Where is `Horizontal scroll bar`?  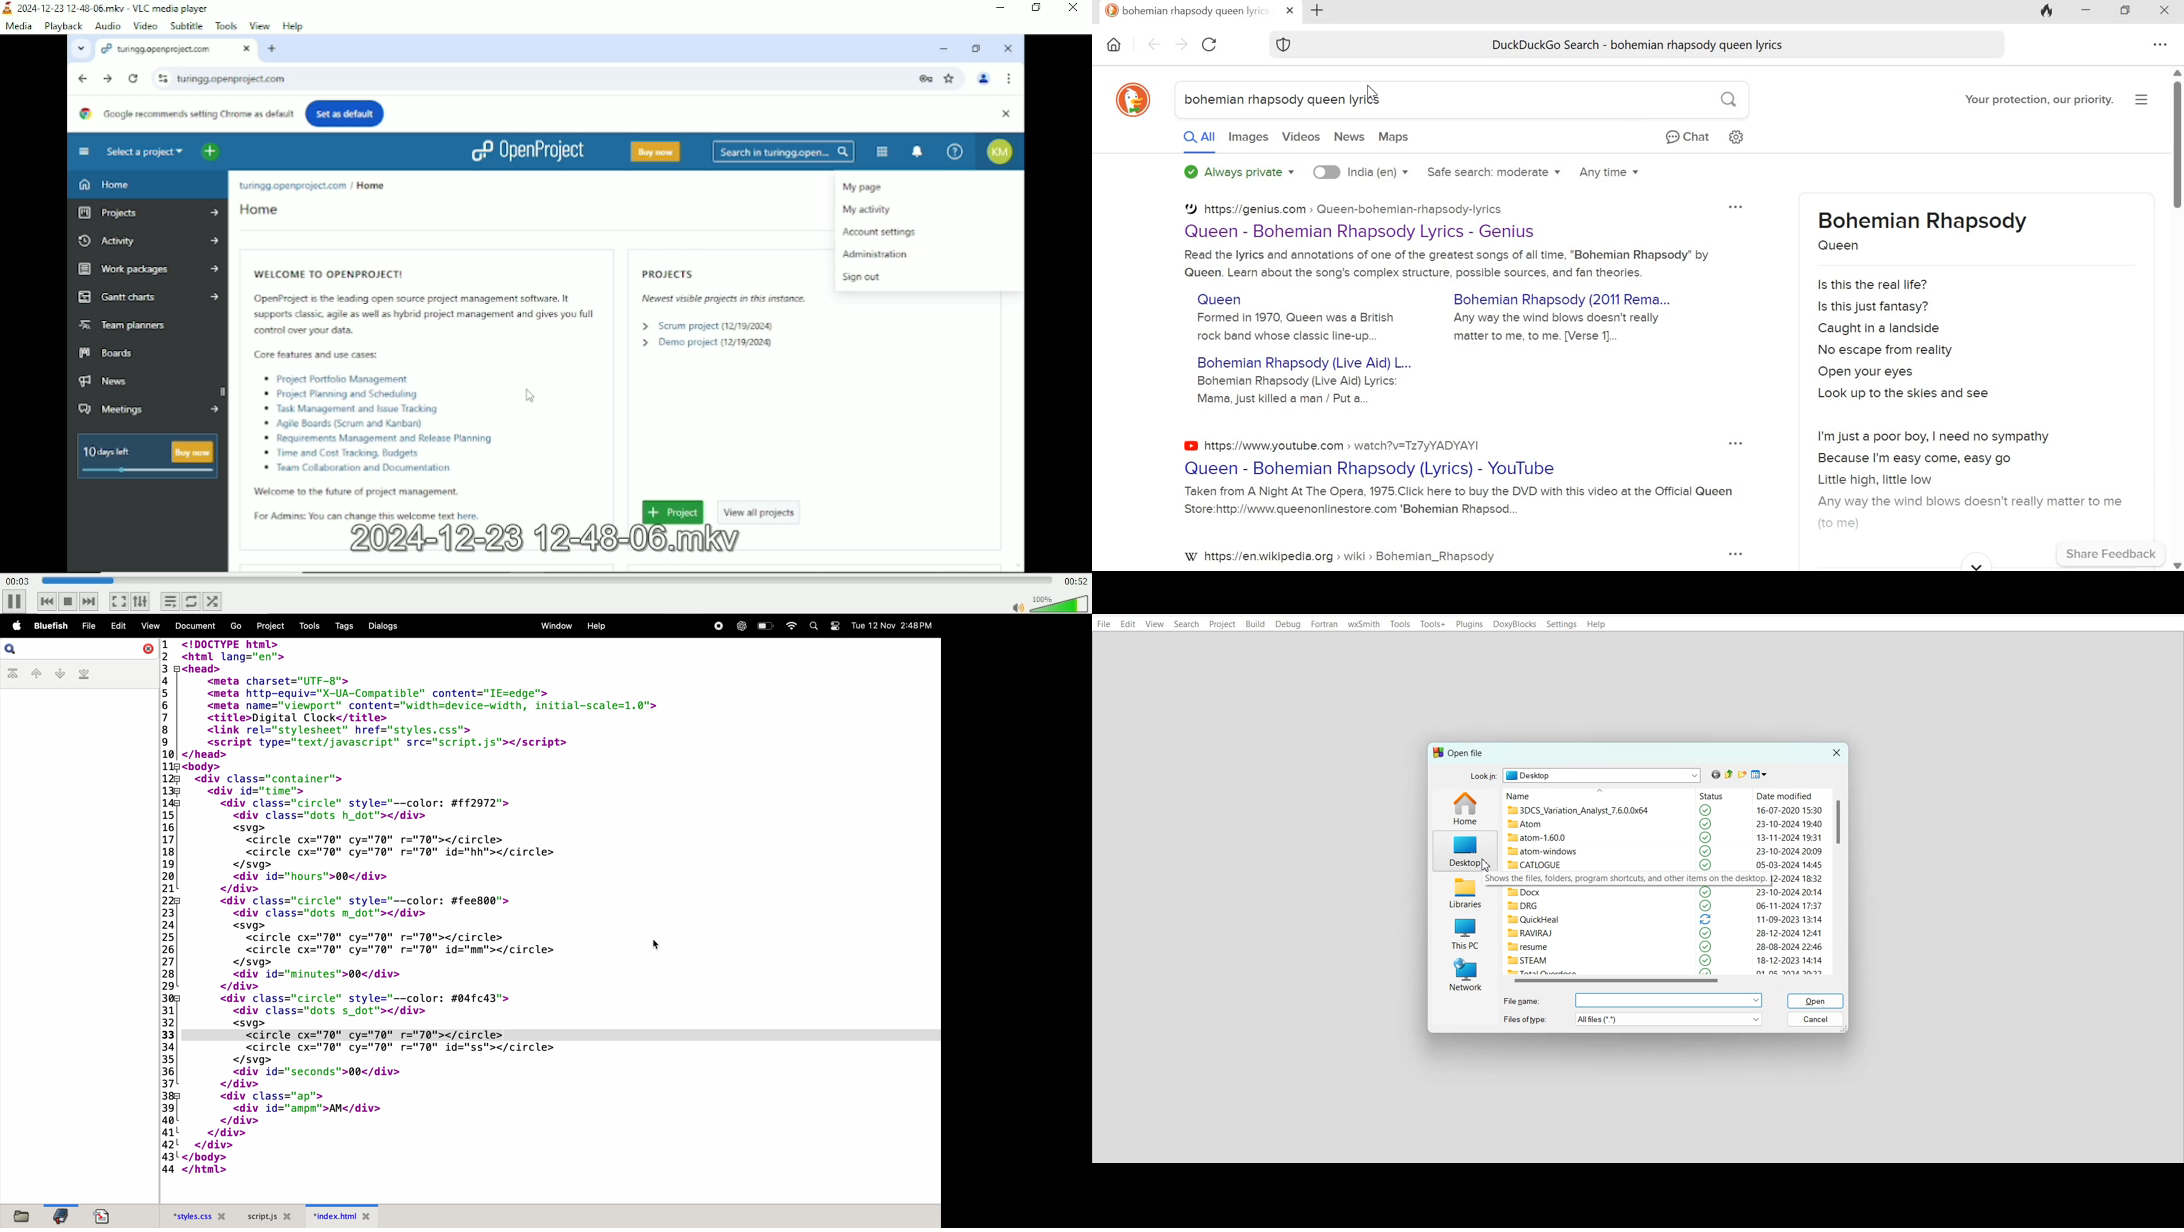 Horizontal scroll bar is located at coordinates (1665, 981).